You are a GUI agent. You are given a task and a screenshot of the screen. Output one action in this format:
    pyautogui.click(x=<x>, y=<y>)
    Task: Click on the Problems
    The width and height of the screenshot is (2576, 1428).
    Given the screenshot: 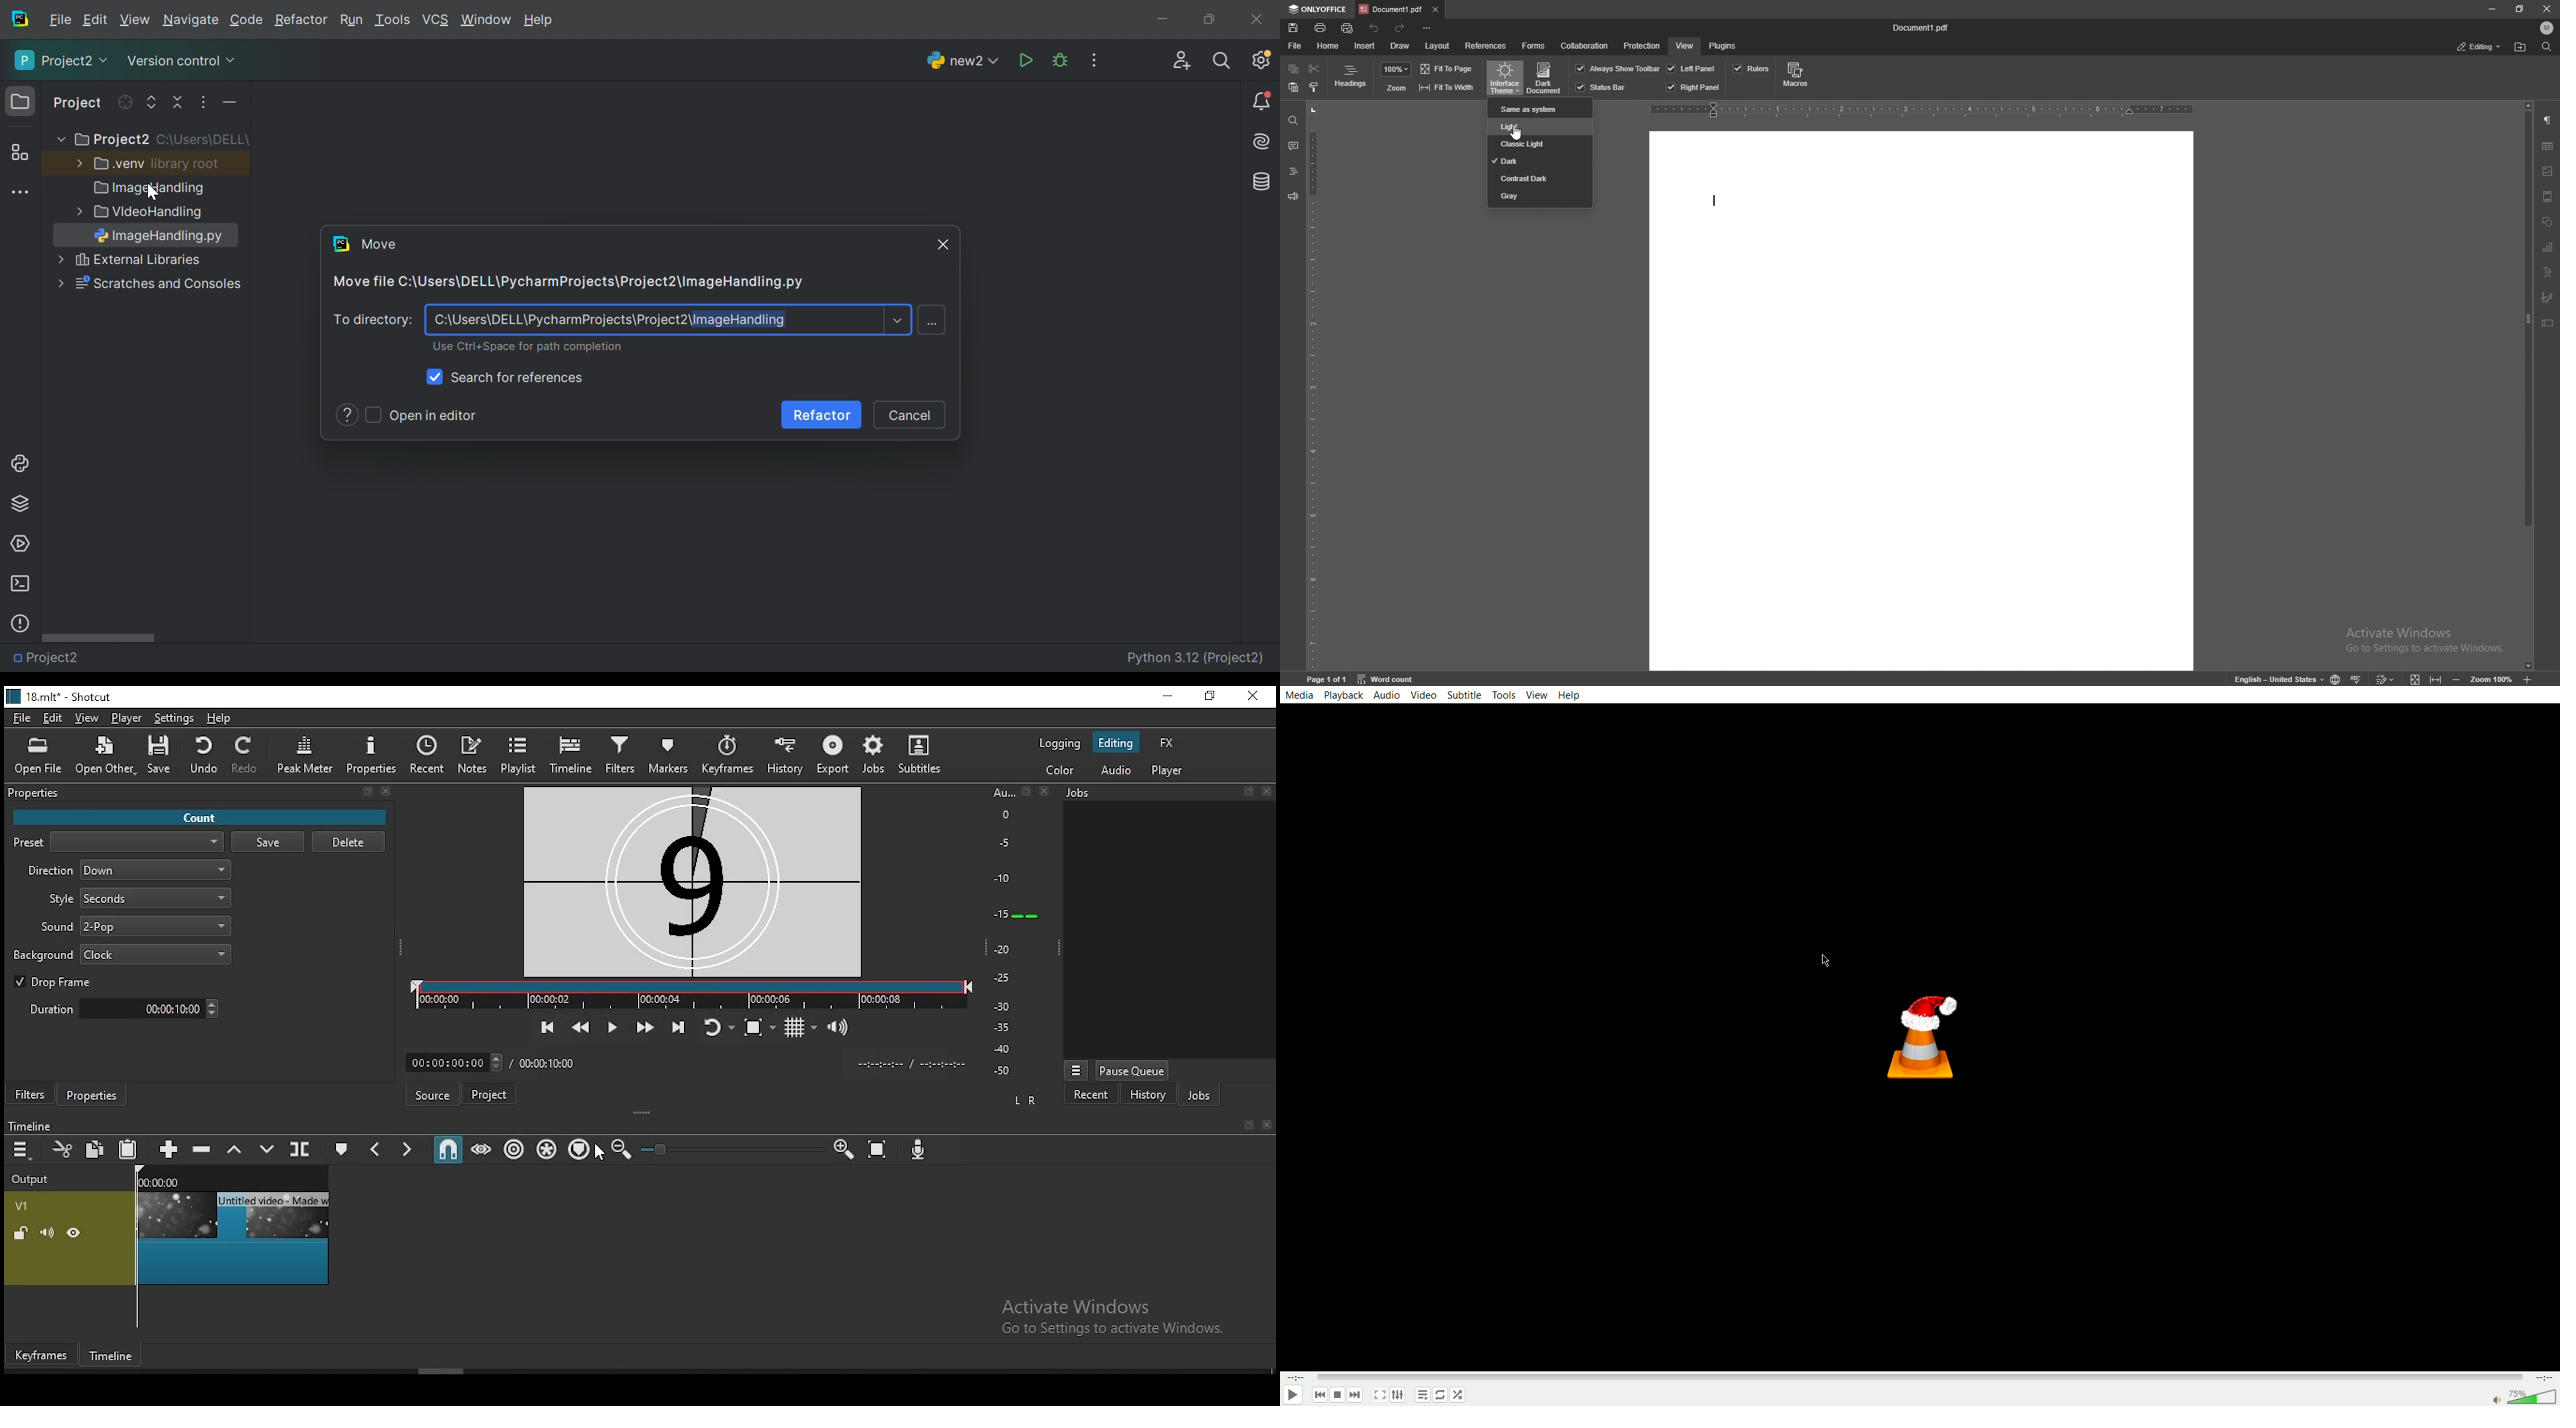 What is the action you would take?
    pyautogui.click(x=20, y=623)
    